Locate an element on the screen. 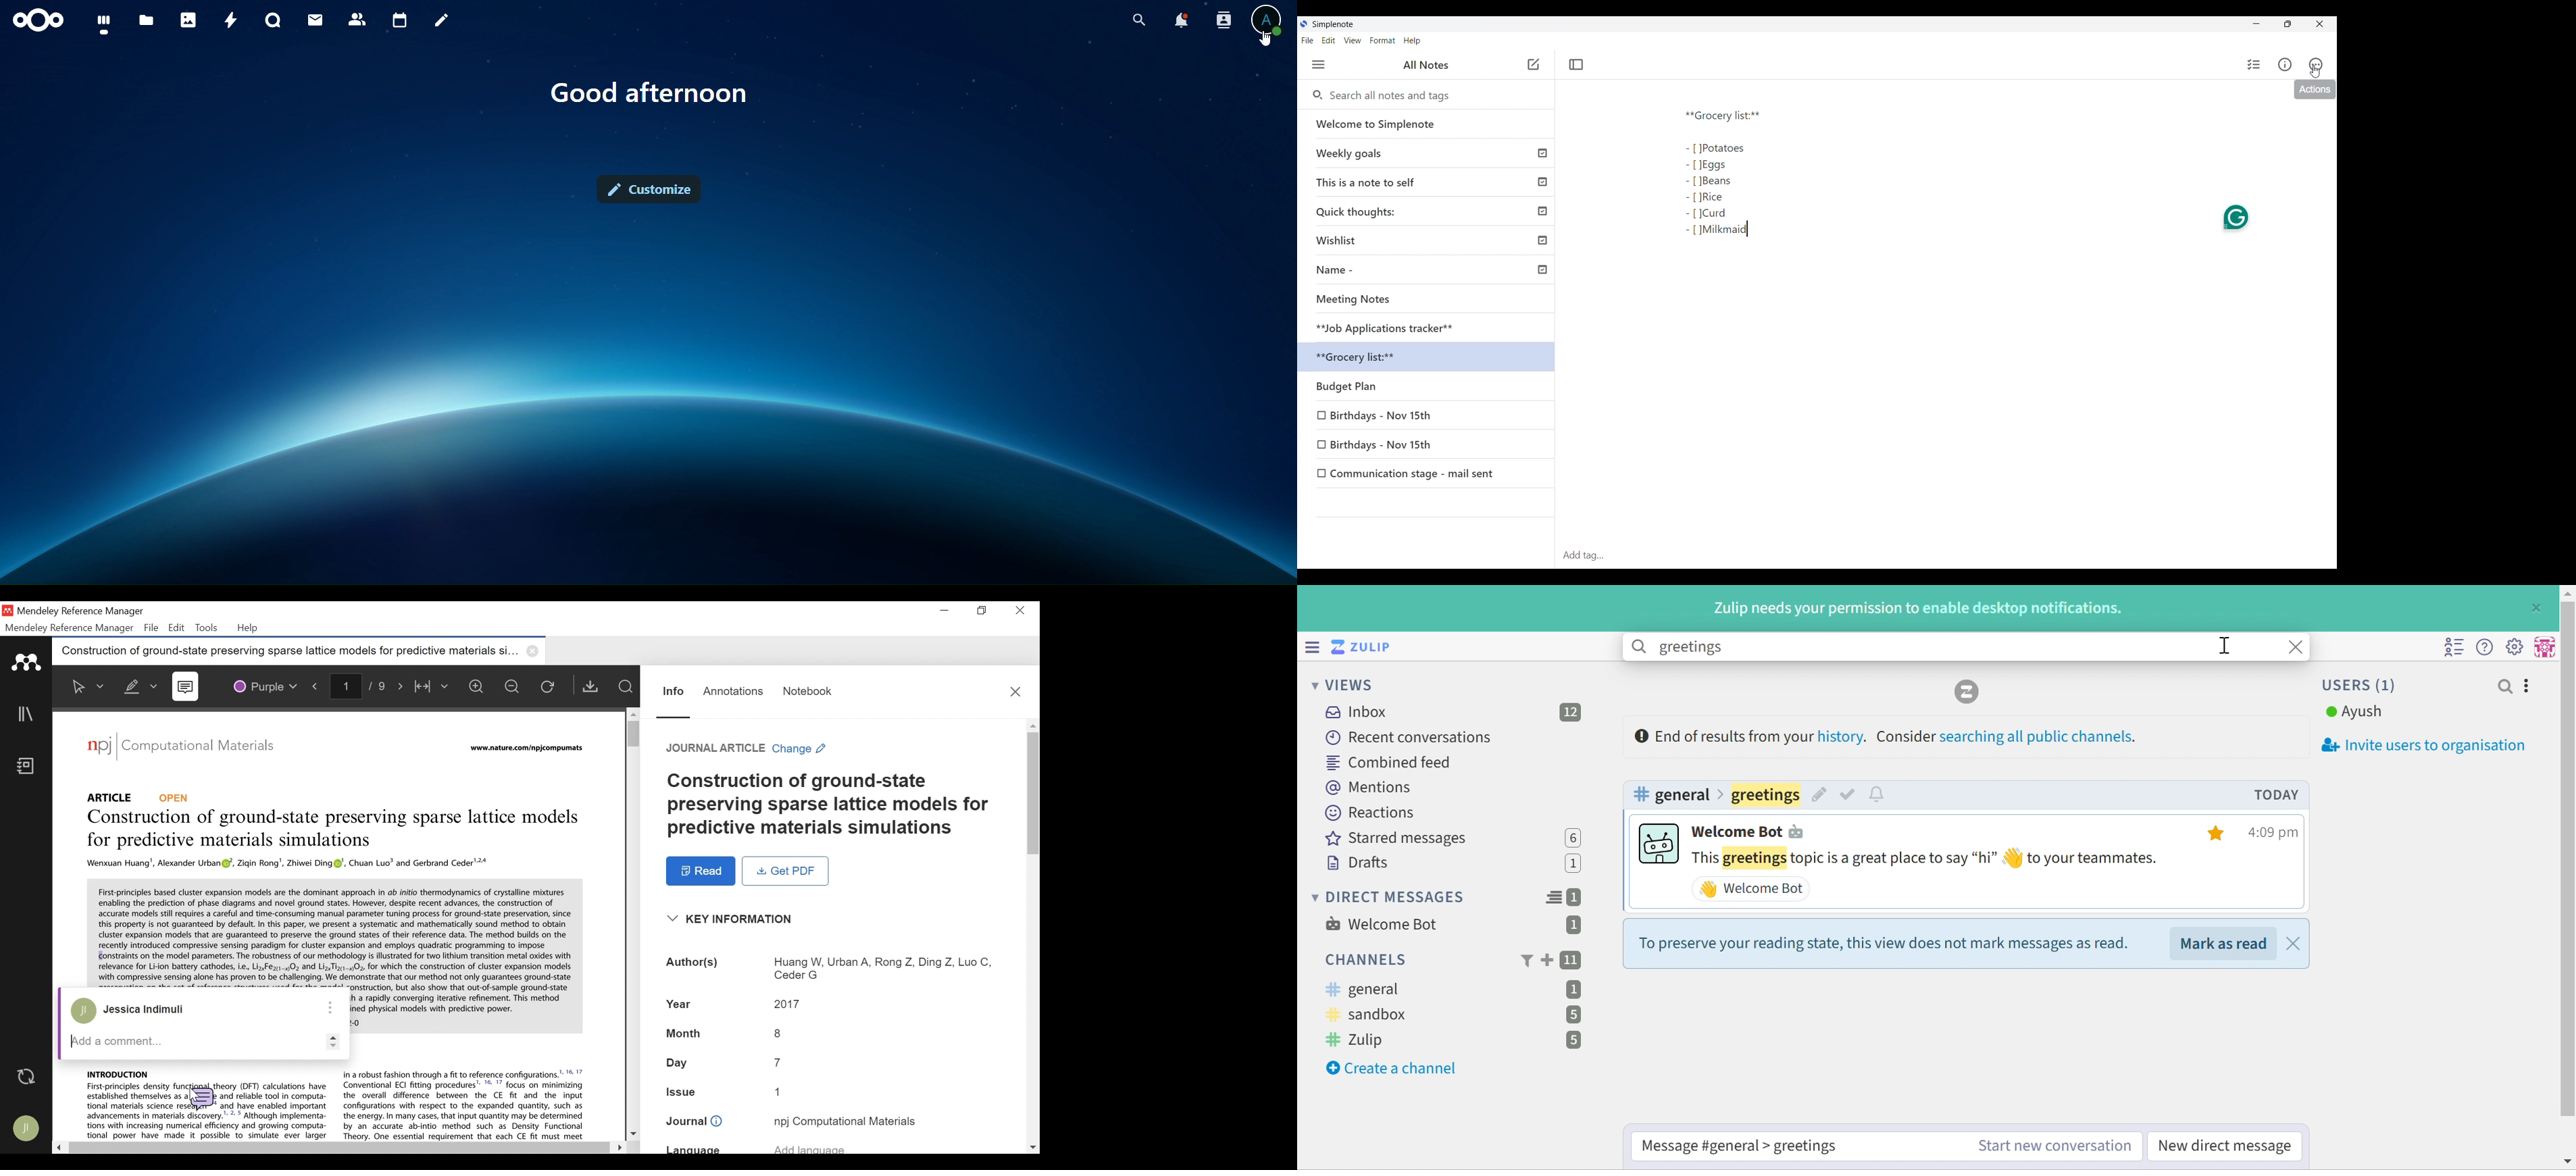 Image resolution: width=2576 pixels, height=1176 pixels. Reactions is located at coordinates (1374, 813).